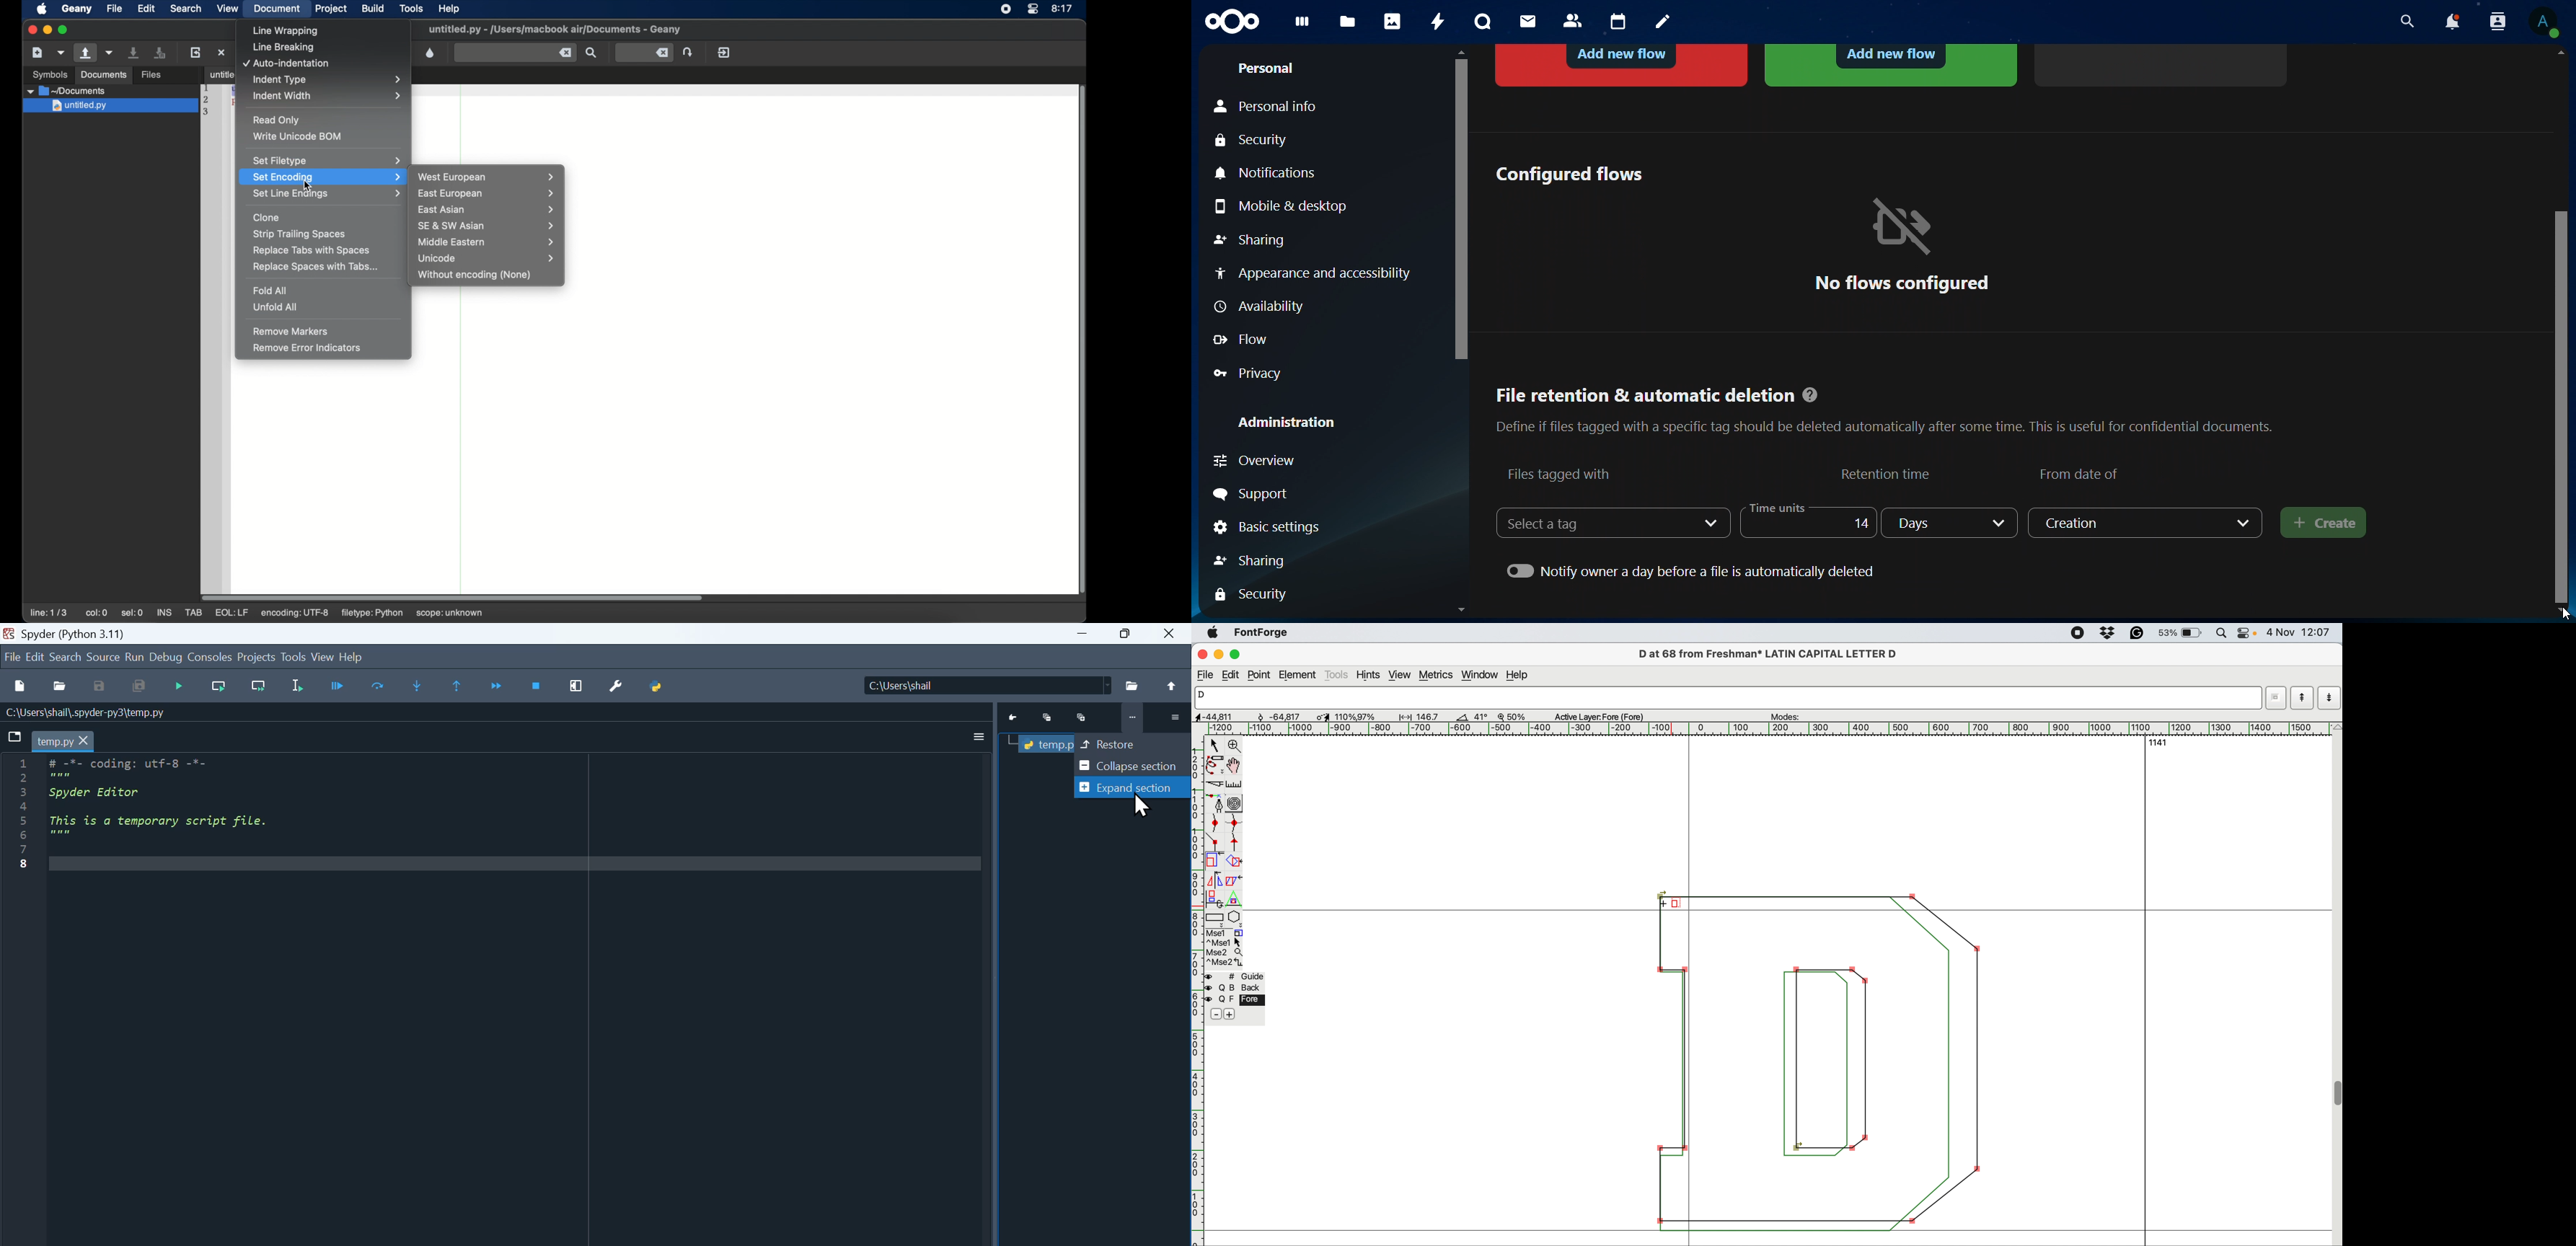  Describe the element at coordinates (1225, 963) in the screenshot. I see `^Mse2` at that location.